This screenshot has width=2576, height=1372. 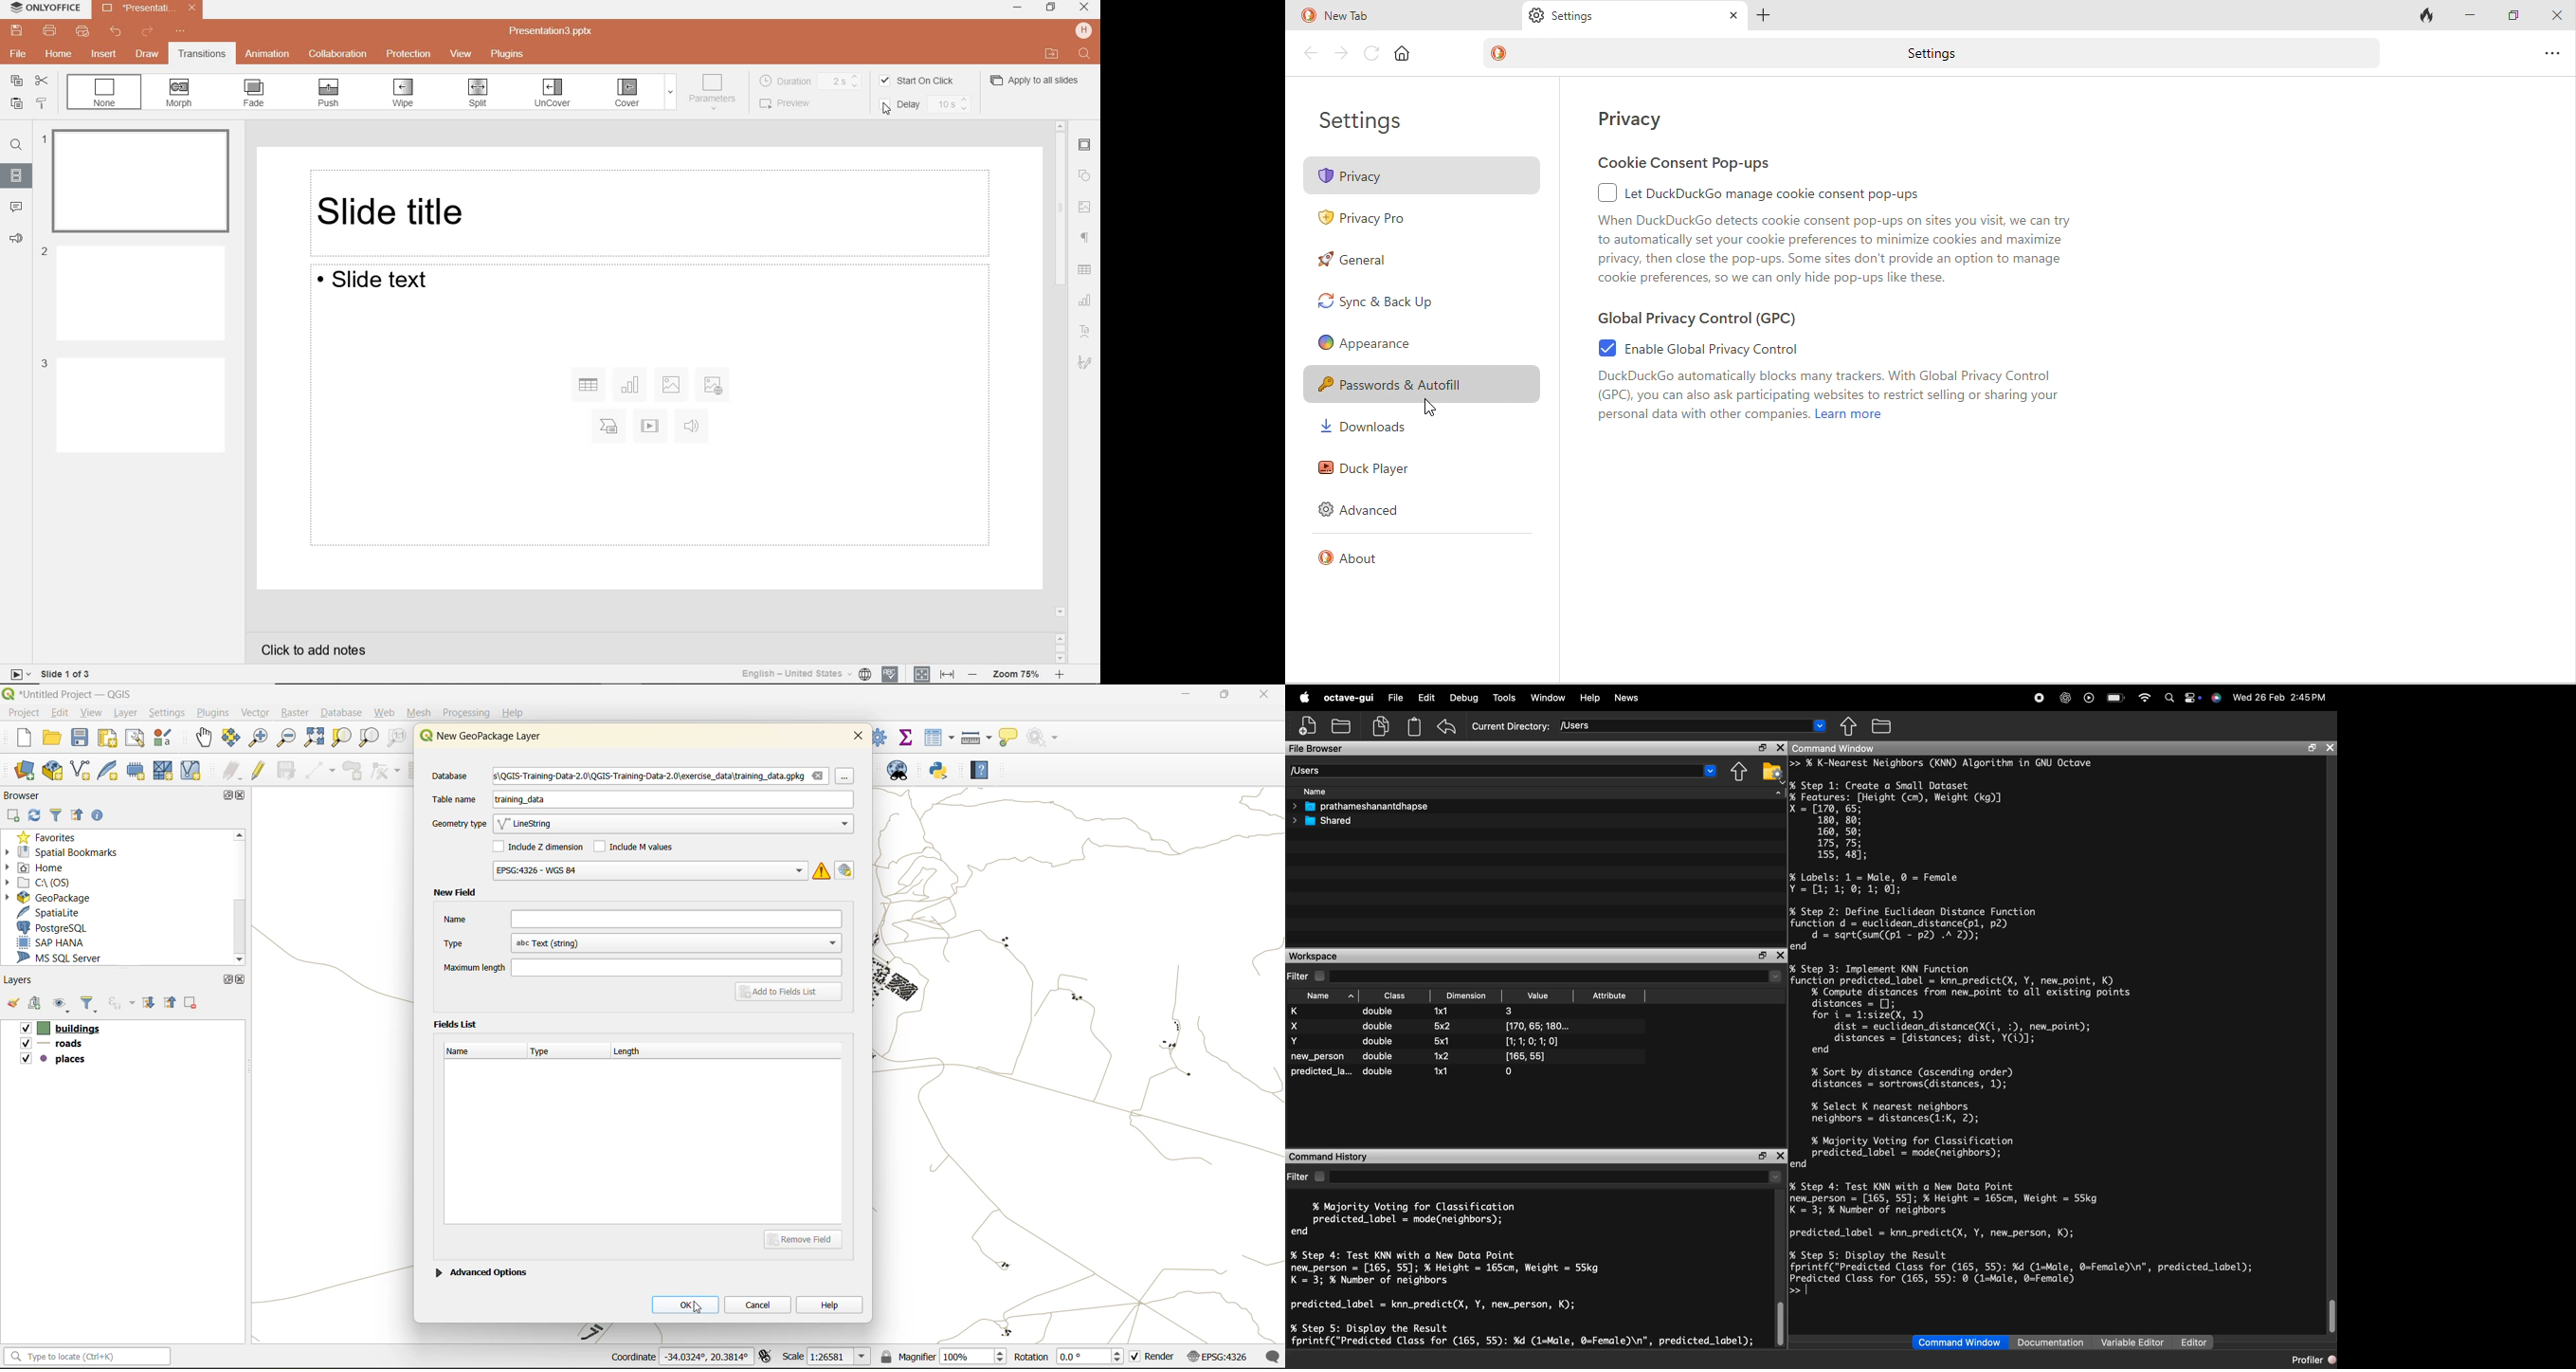 I want to click on file, so click(x=17, y=53).